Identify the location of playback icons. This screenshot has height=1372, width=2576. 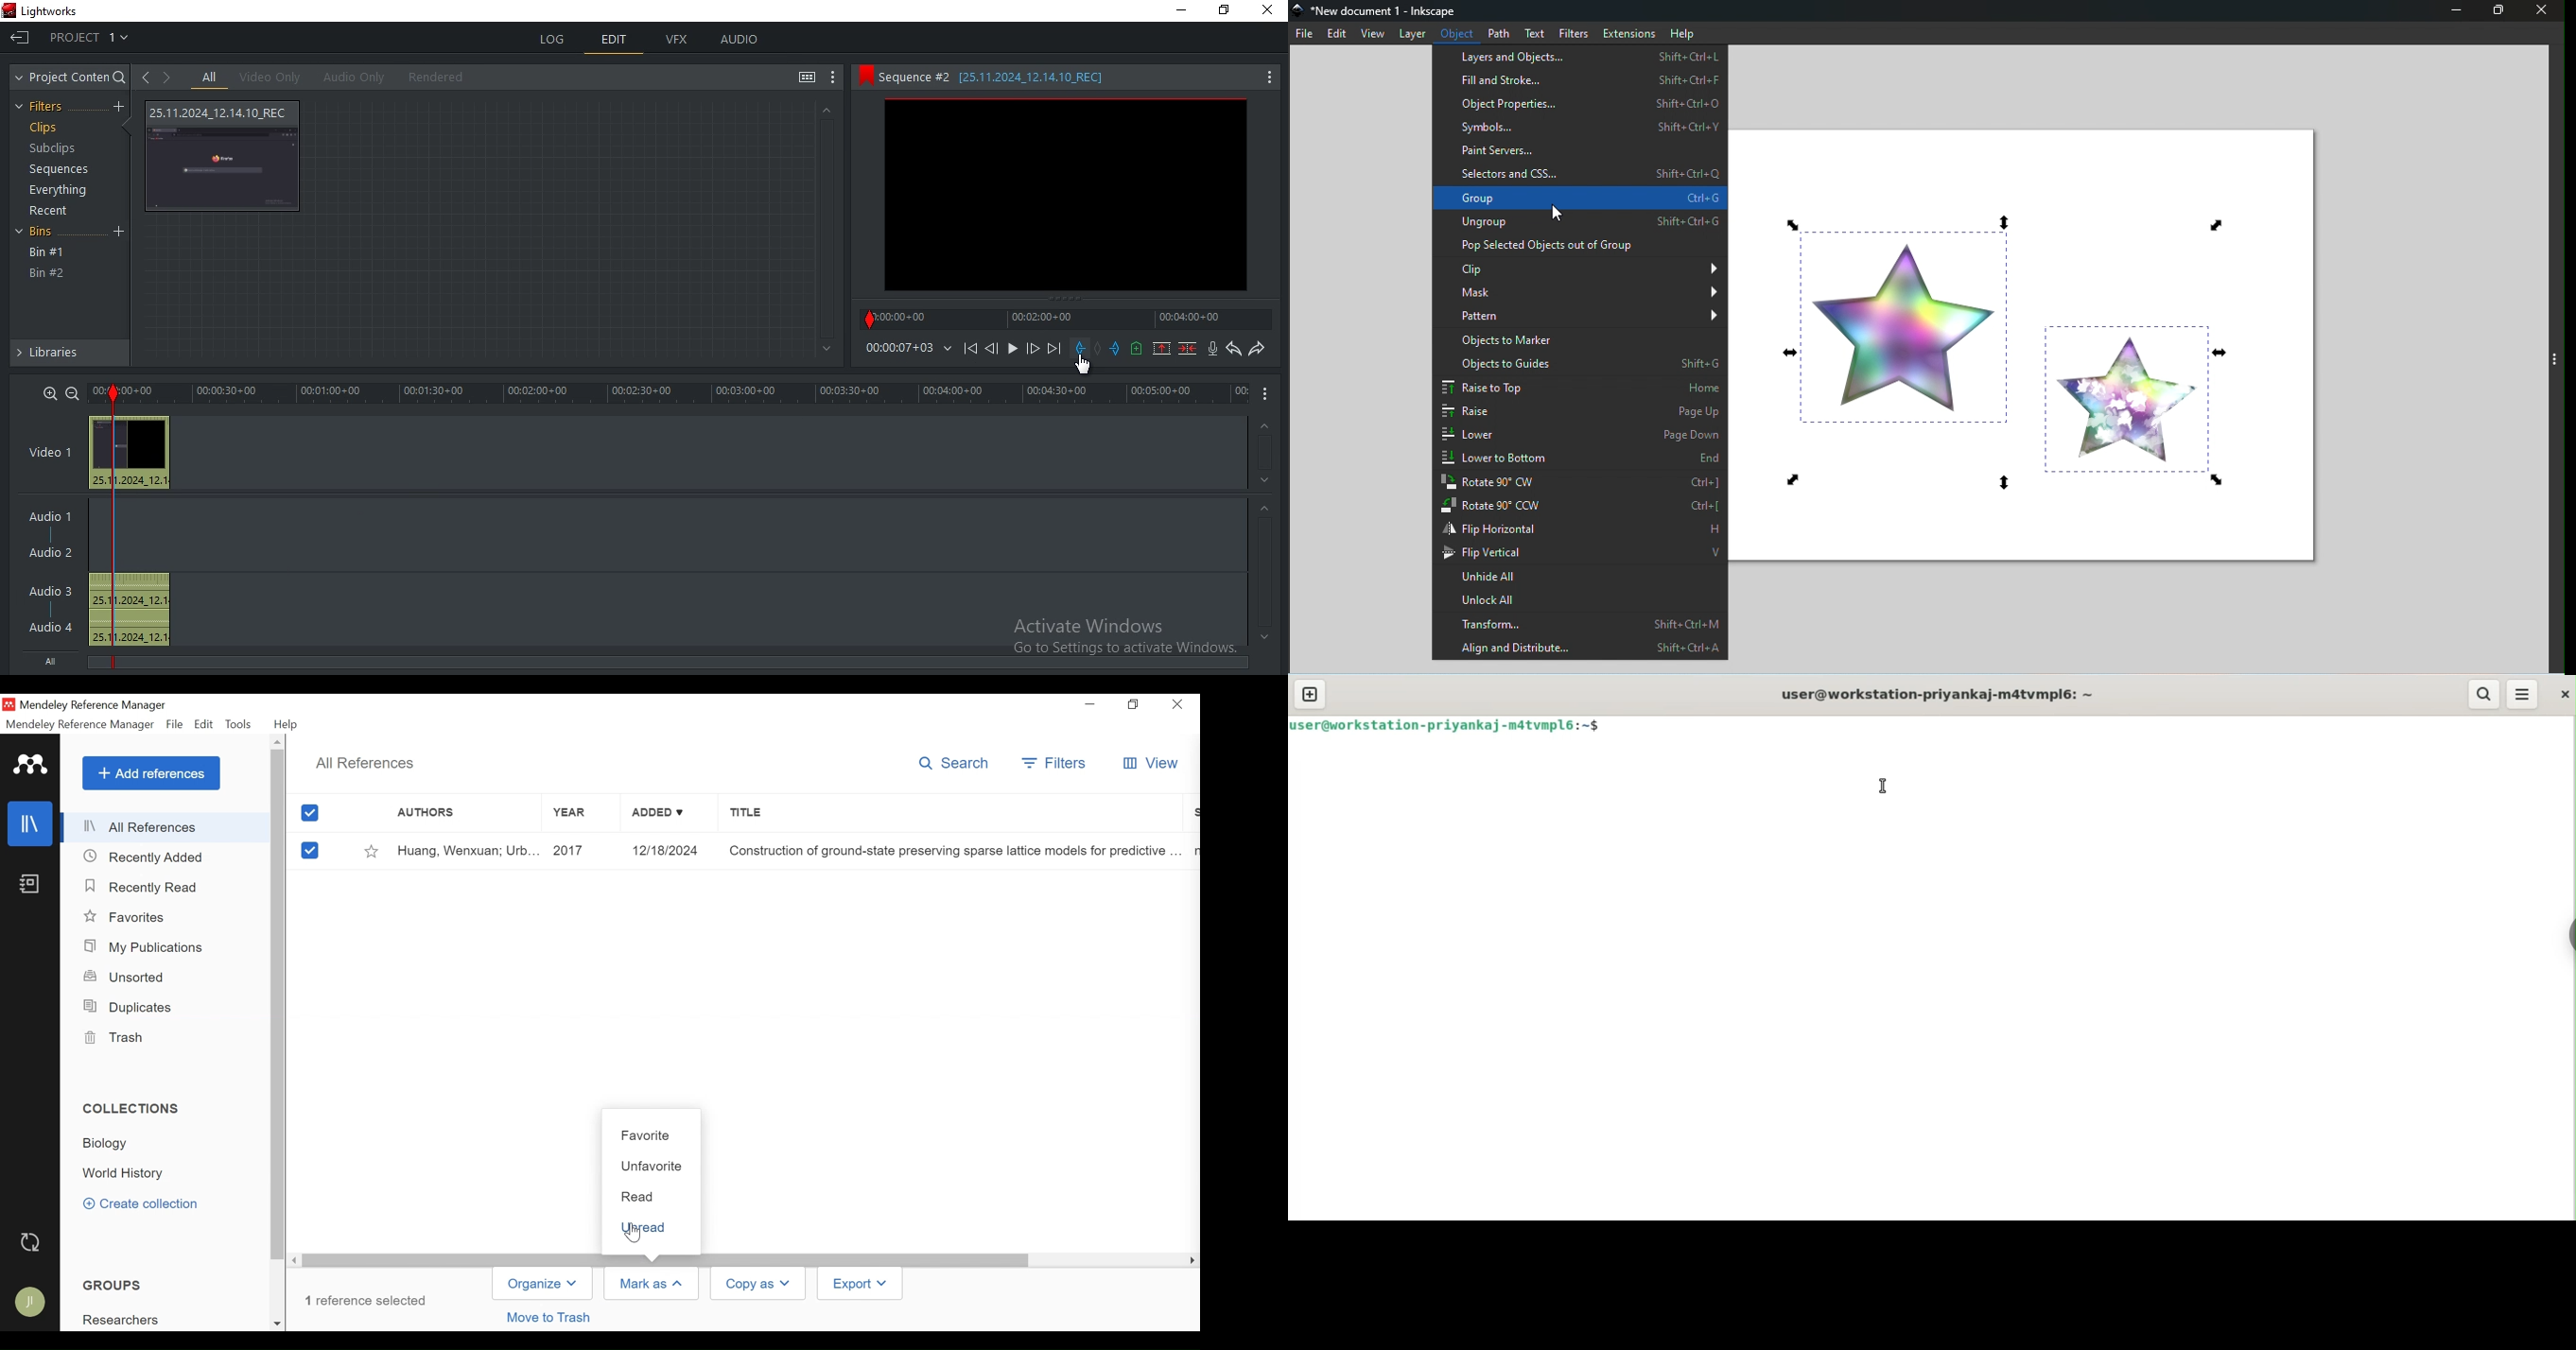
(969, 347).